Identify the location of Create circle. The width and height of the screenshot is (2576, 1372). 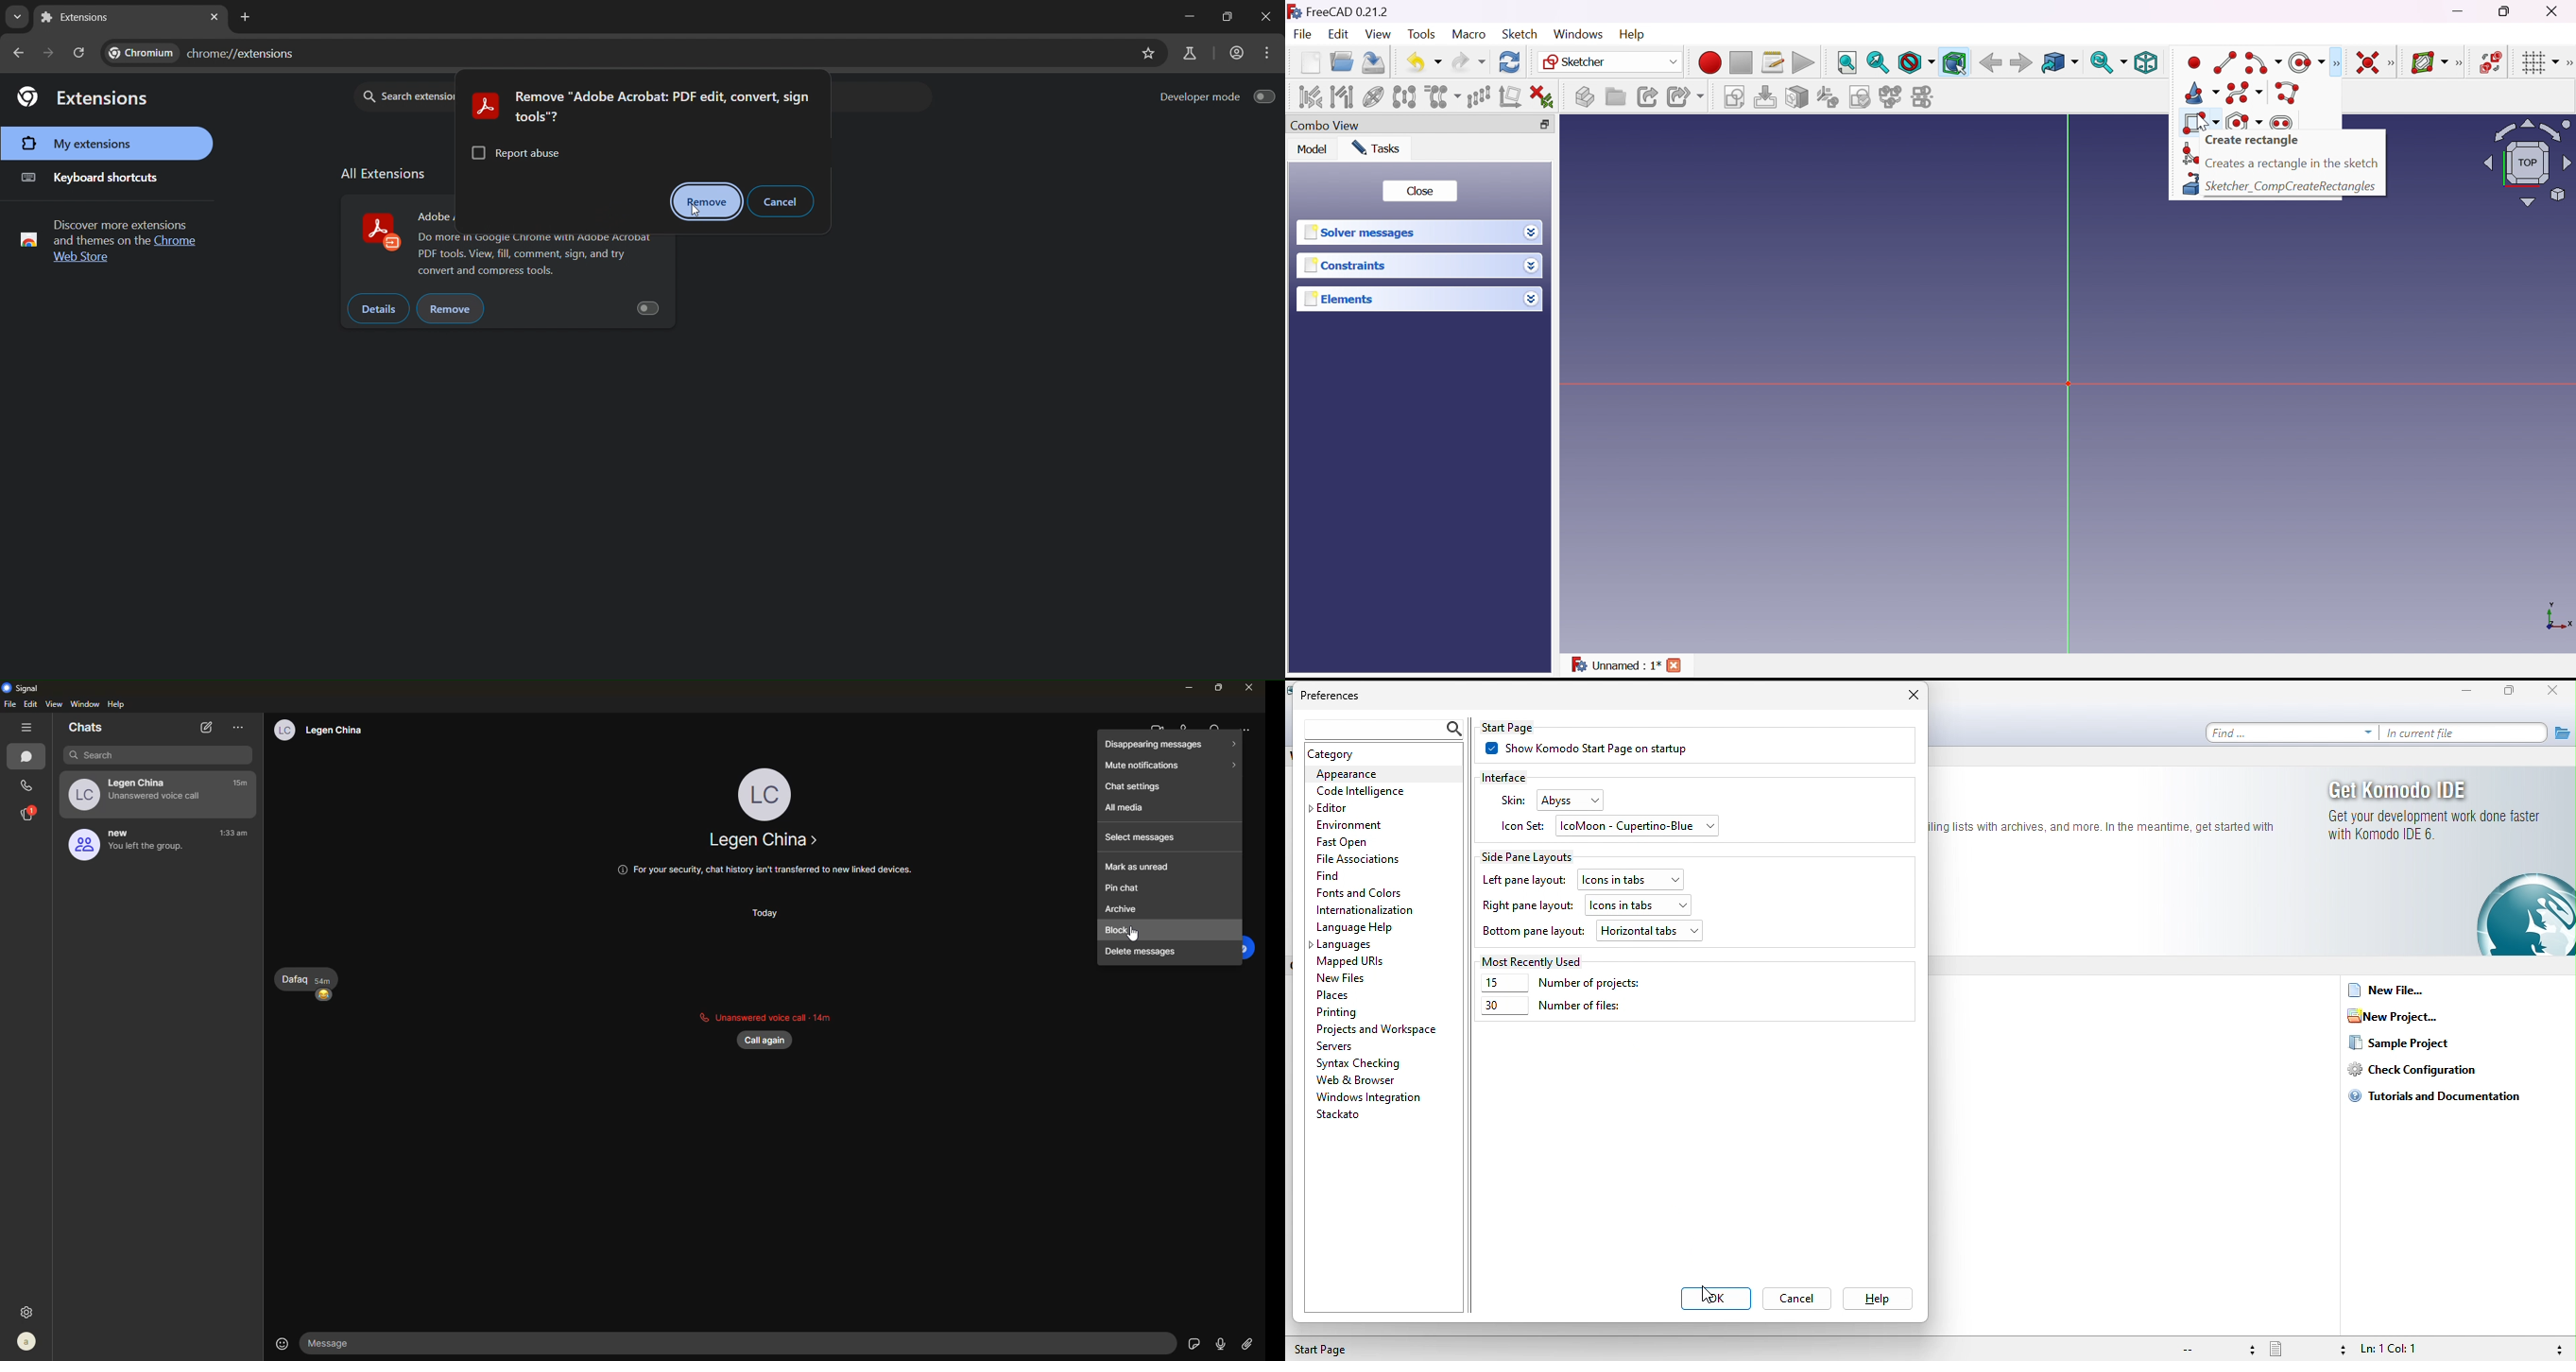
(2308, 62).